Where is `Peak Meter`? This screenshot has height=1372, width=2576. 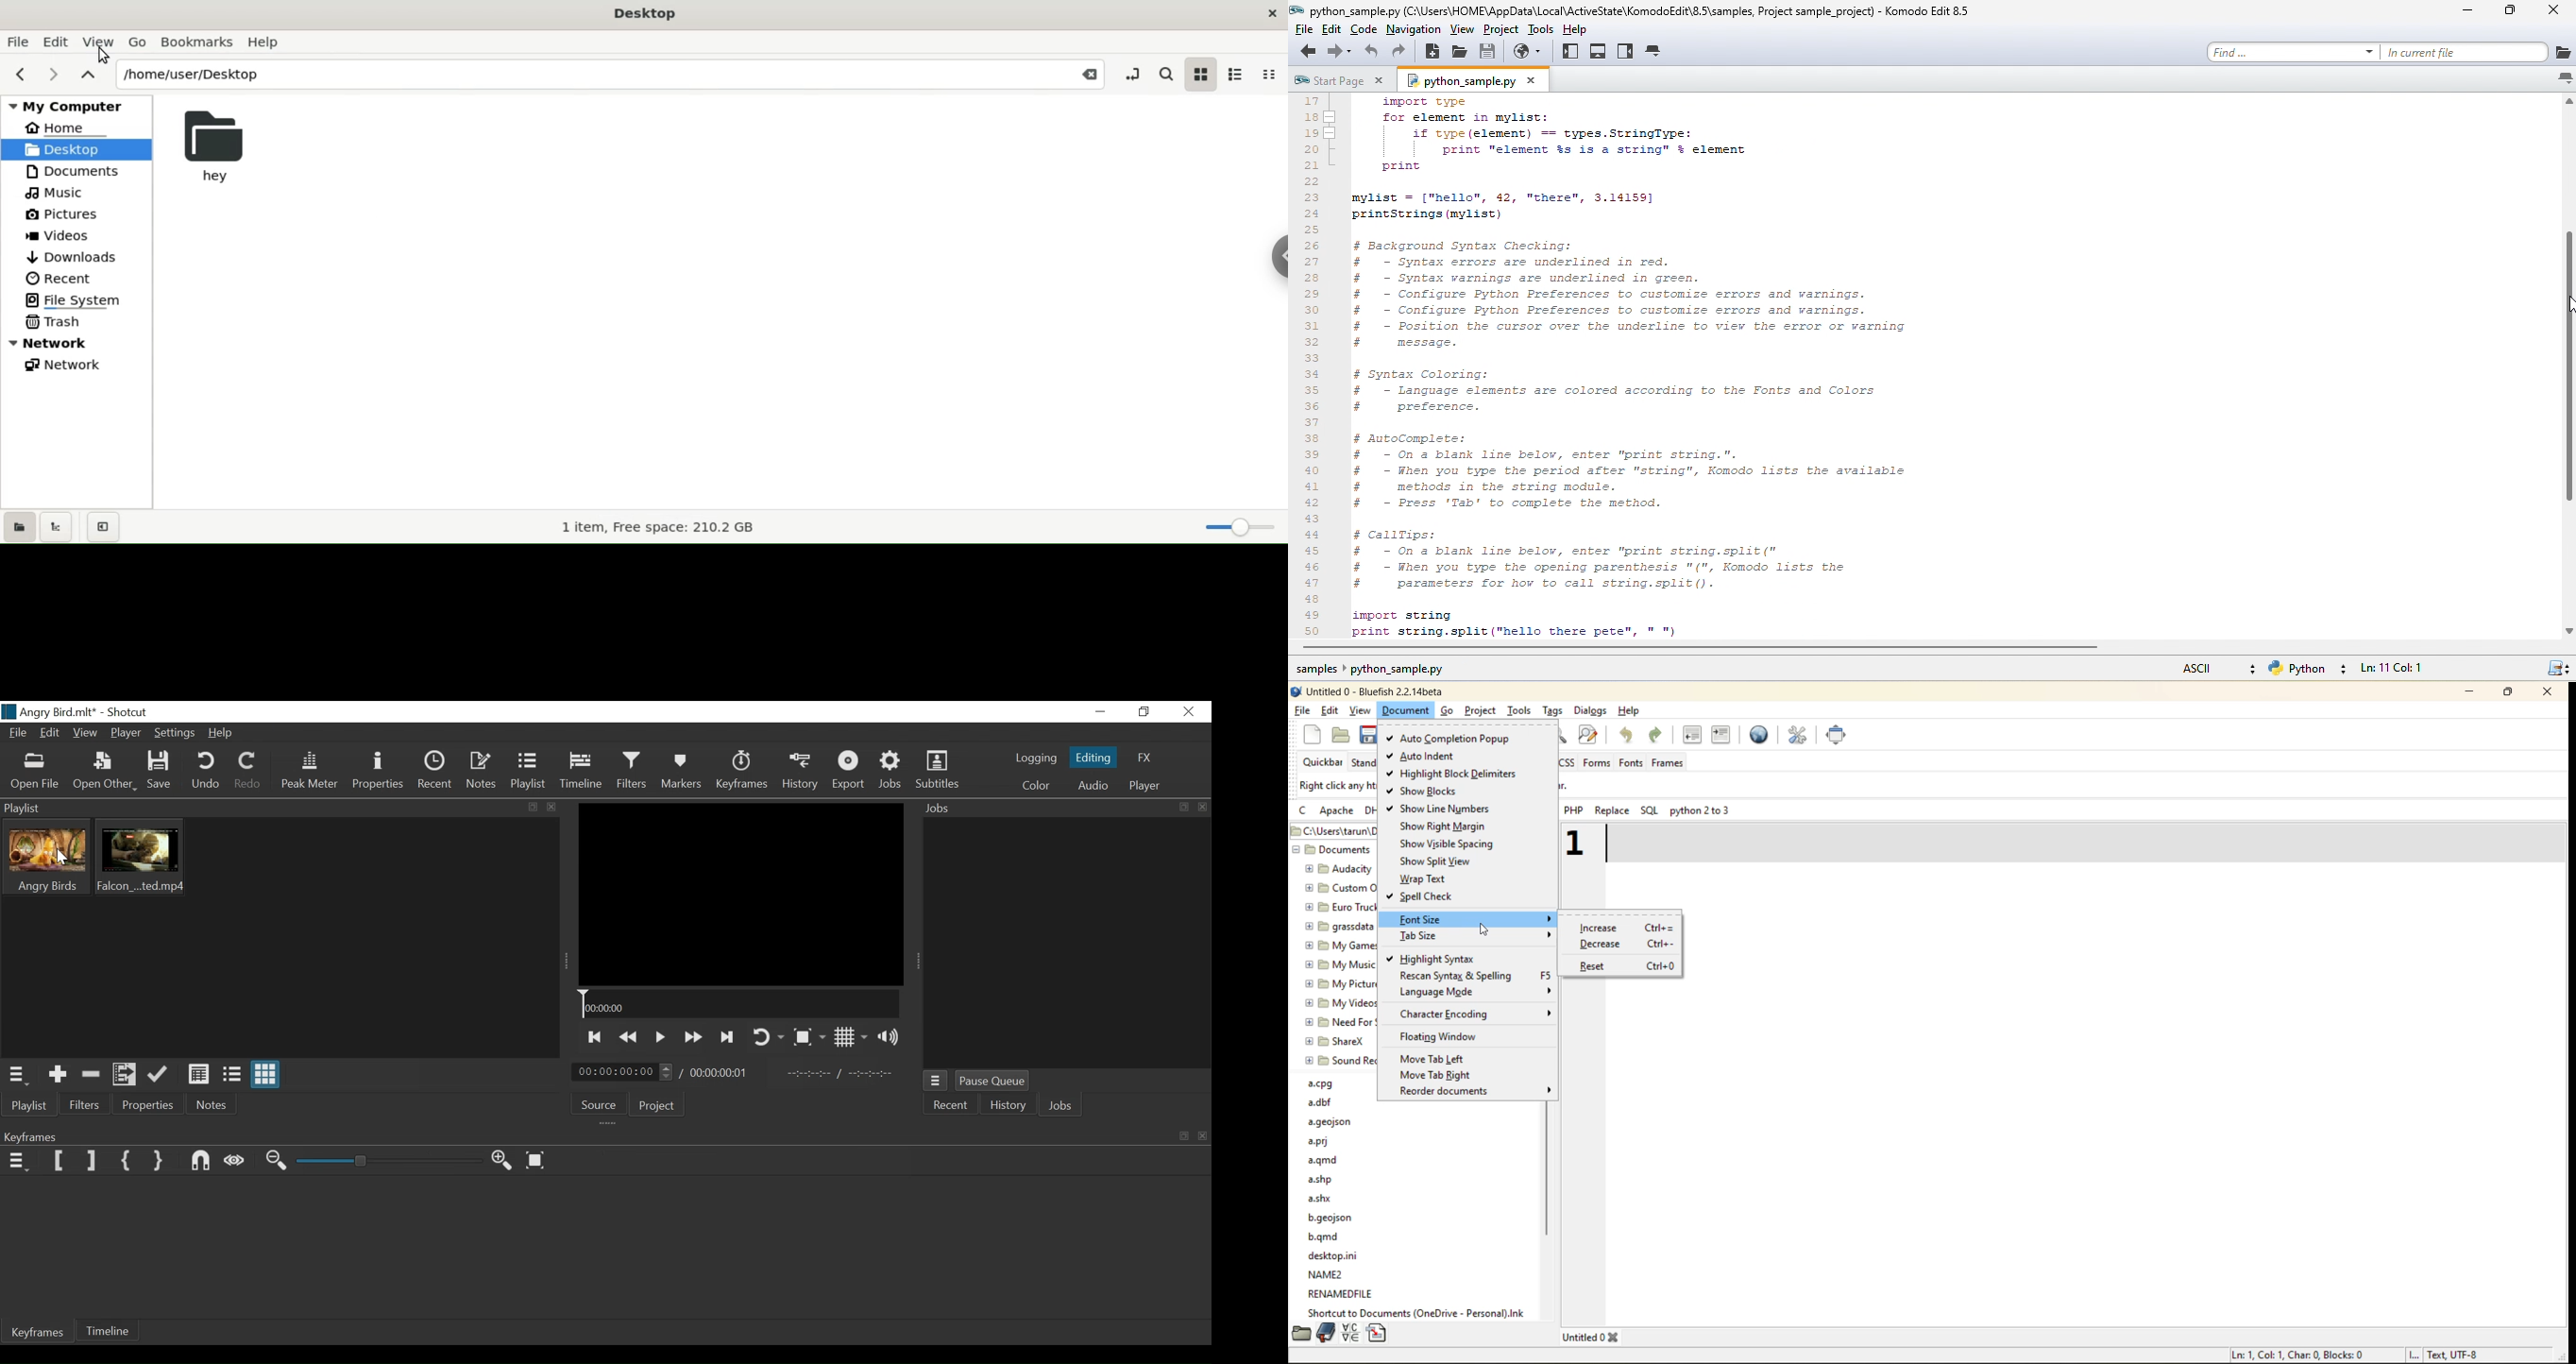 Peak Meter is located at coordinates (309, 772).